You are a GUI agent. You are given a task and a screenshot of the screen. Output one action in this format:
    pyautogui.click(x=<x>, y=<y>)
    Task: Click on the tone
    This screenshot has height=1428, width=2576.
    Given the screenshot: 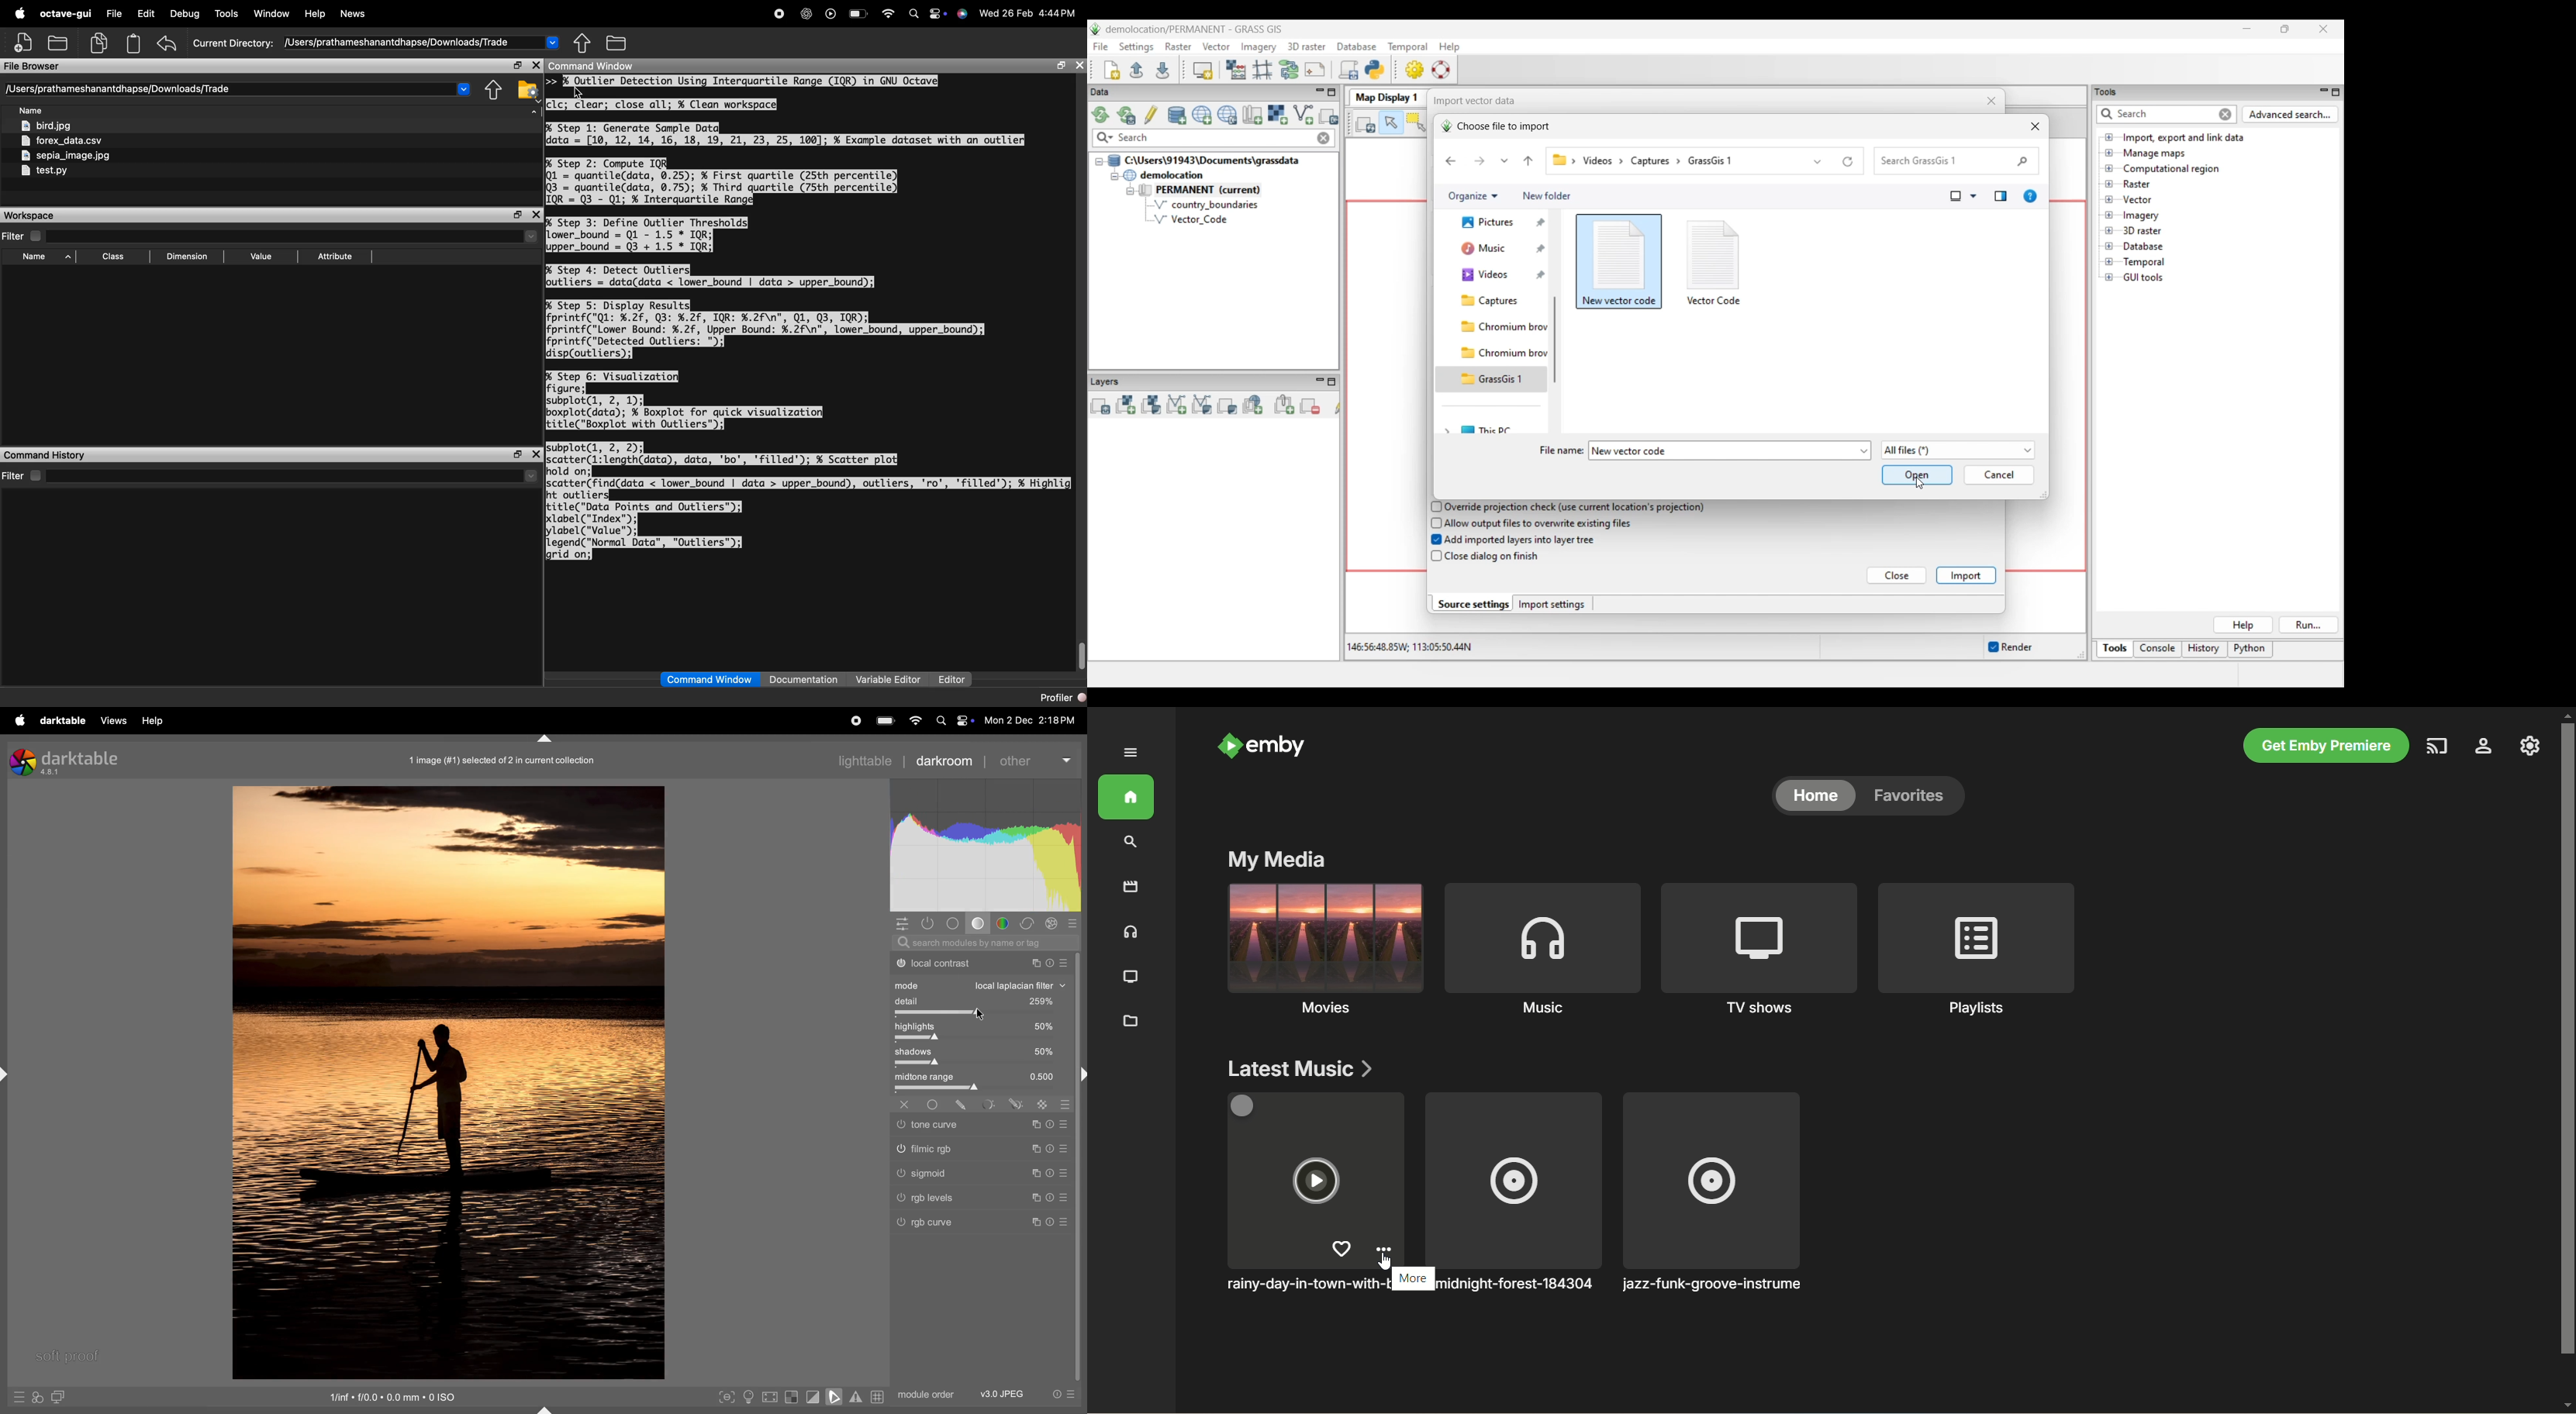 What is the action you would take?
    pyautogui.click(x=978, y=923)
    